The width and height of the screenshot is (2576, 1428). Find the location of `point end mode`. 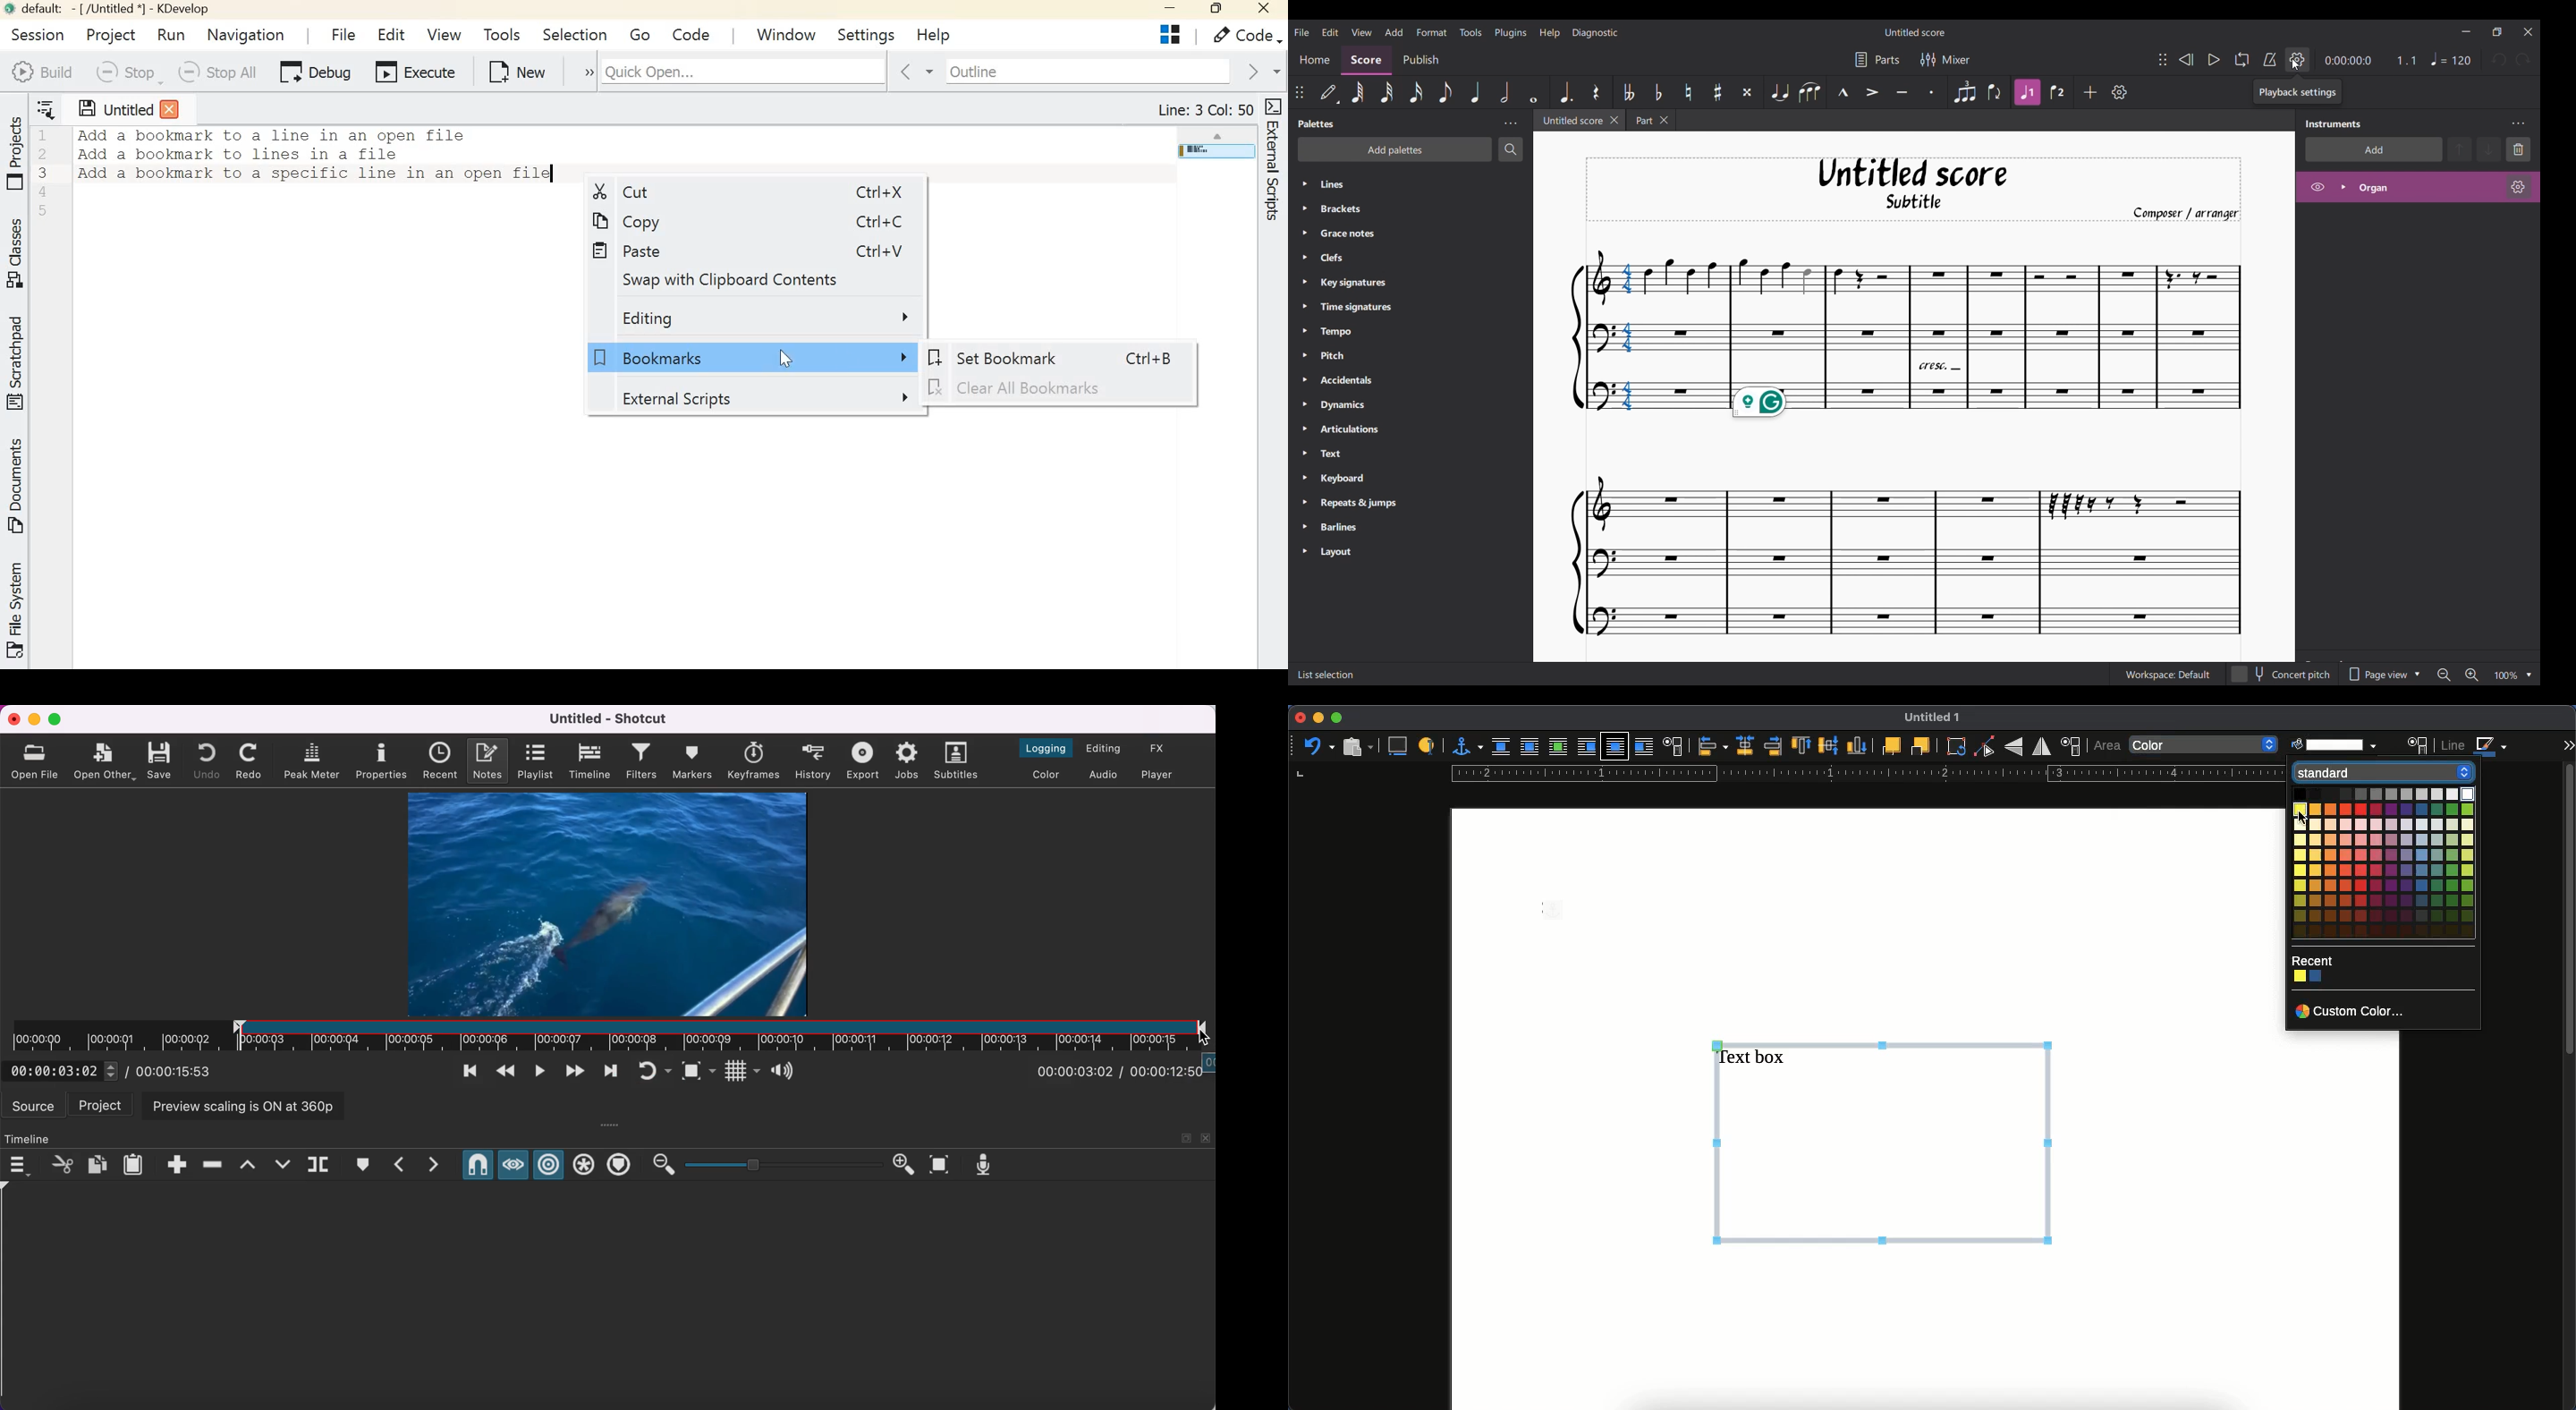

point end mode is located at coordinates (1985, 747).